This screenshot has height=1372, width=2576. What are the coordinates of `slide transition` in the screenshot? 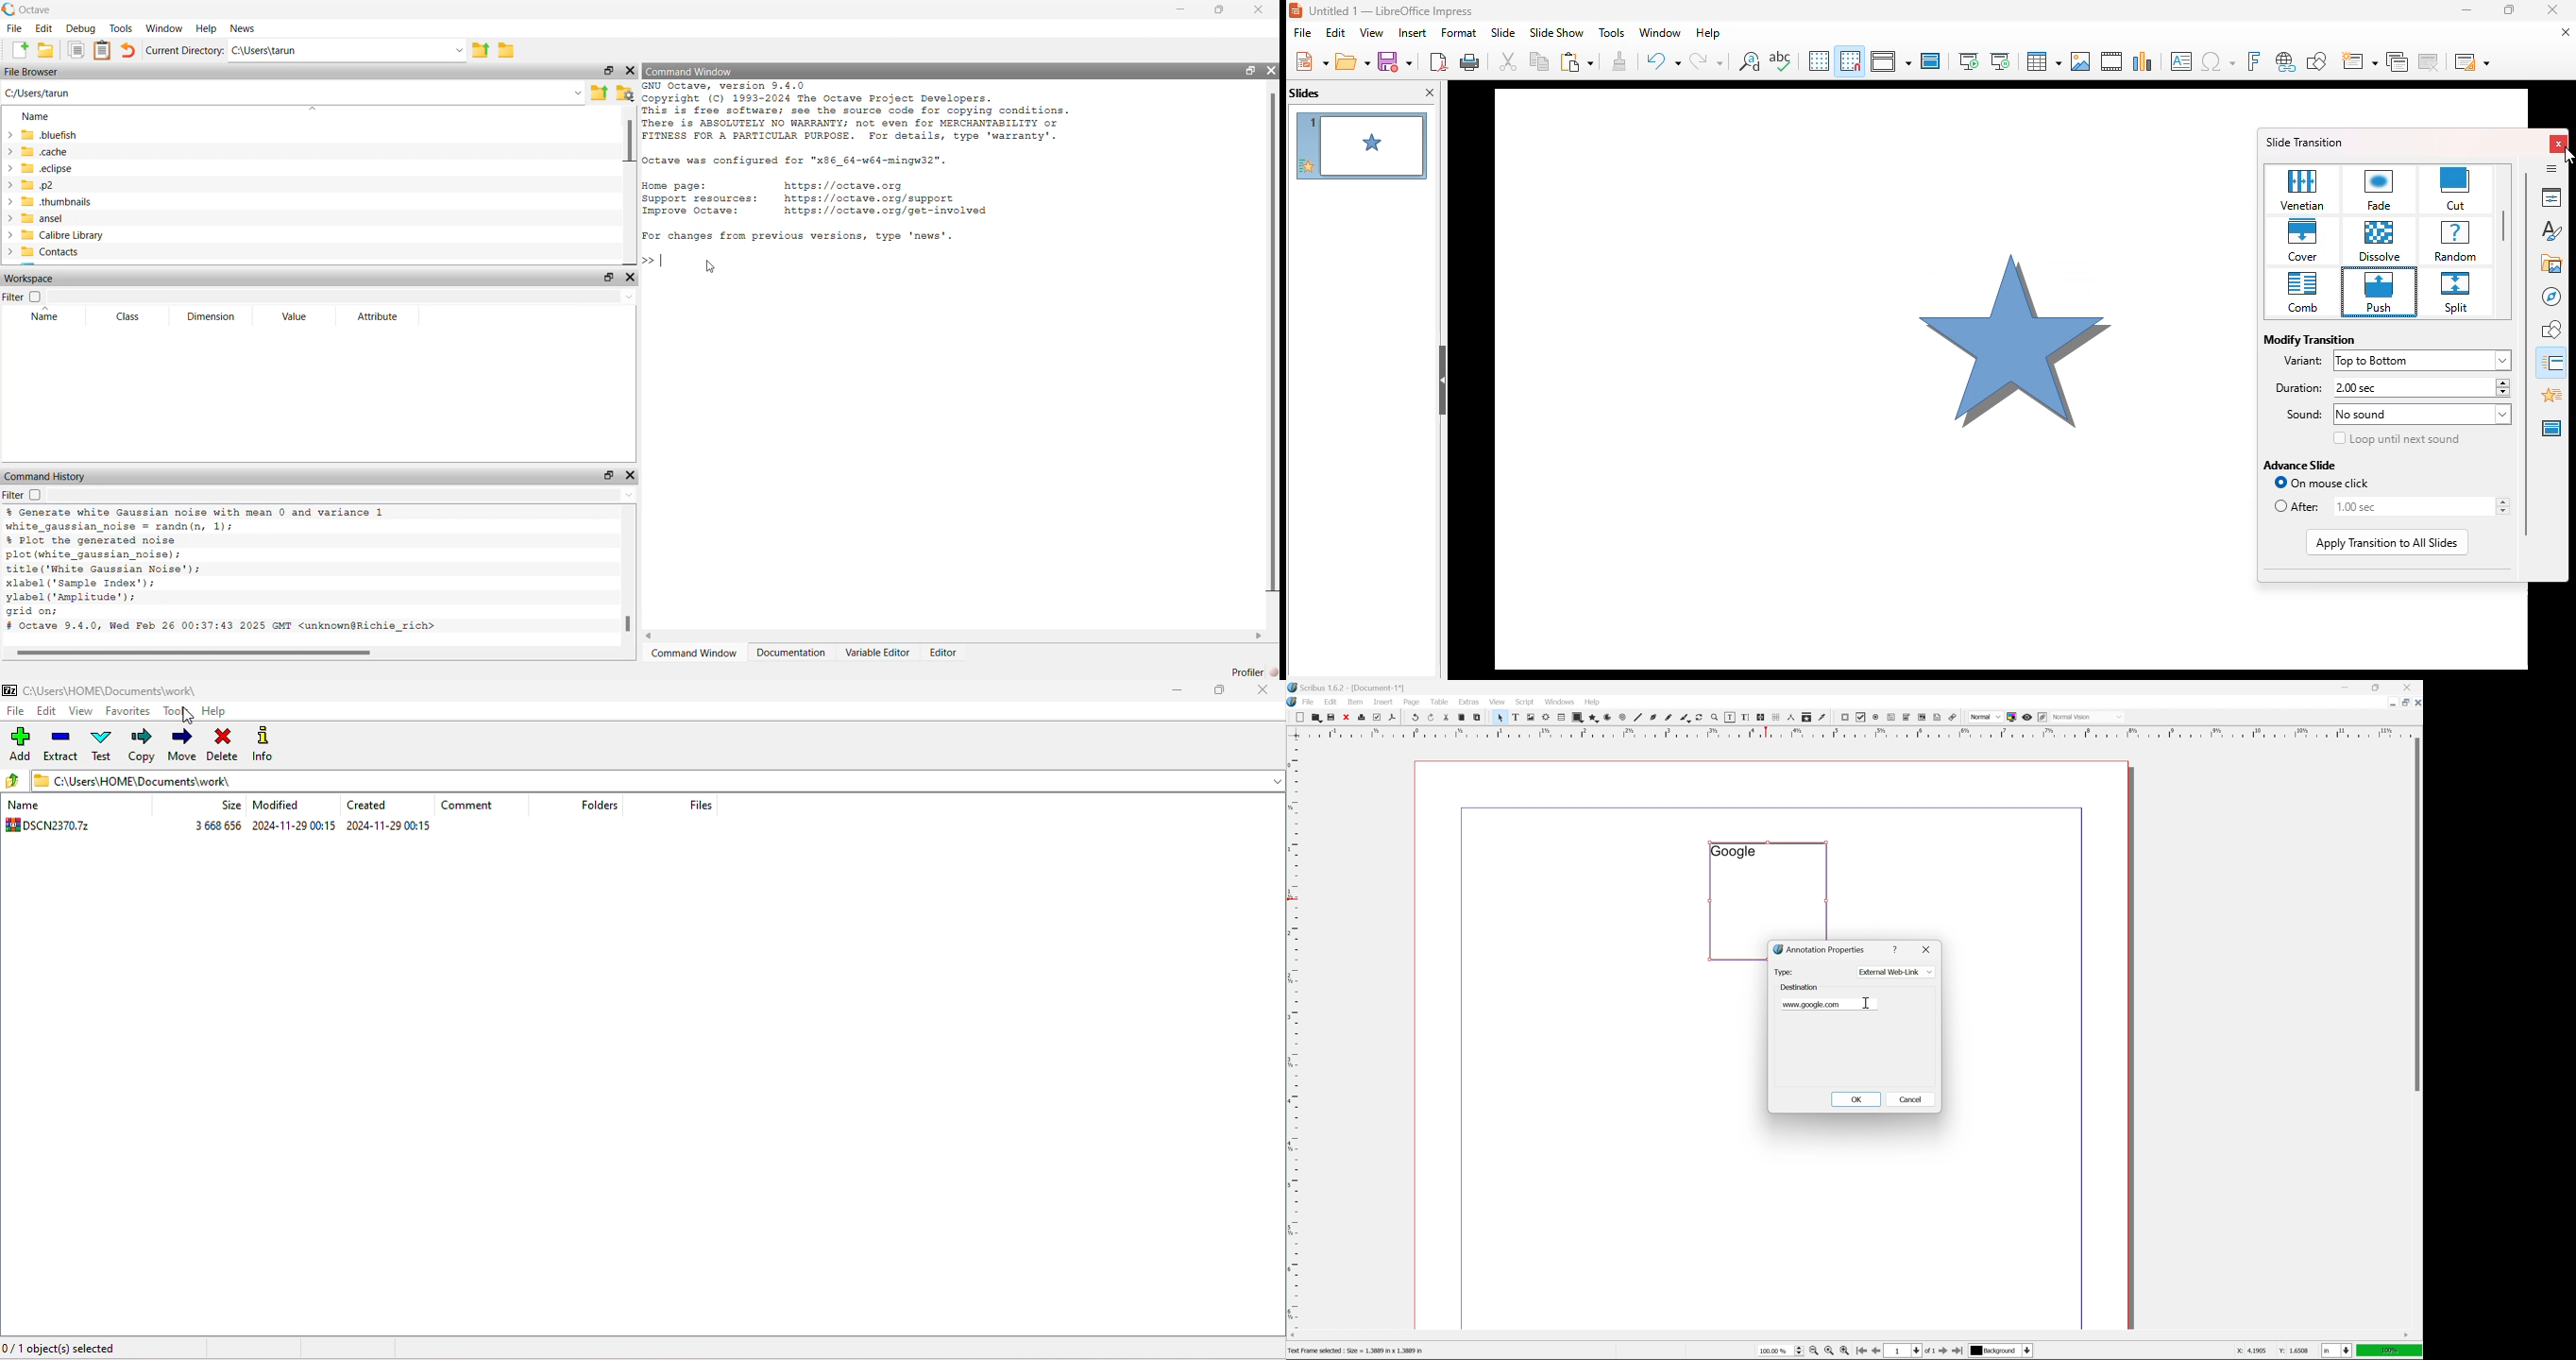 It's located at (2305, 142).